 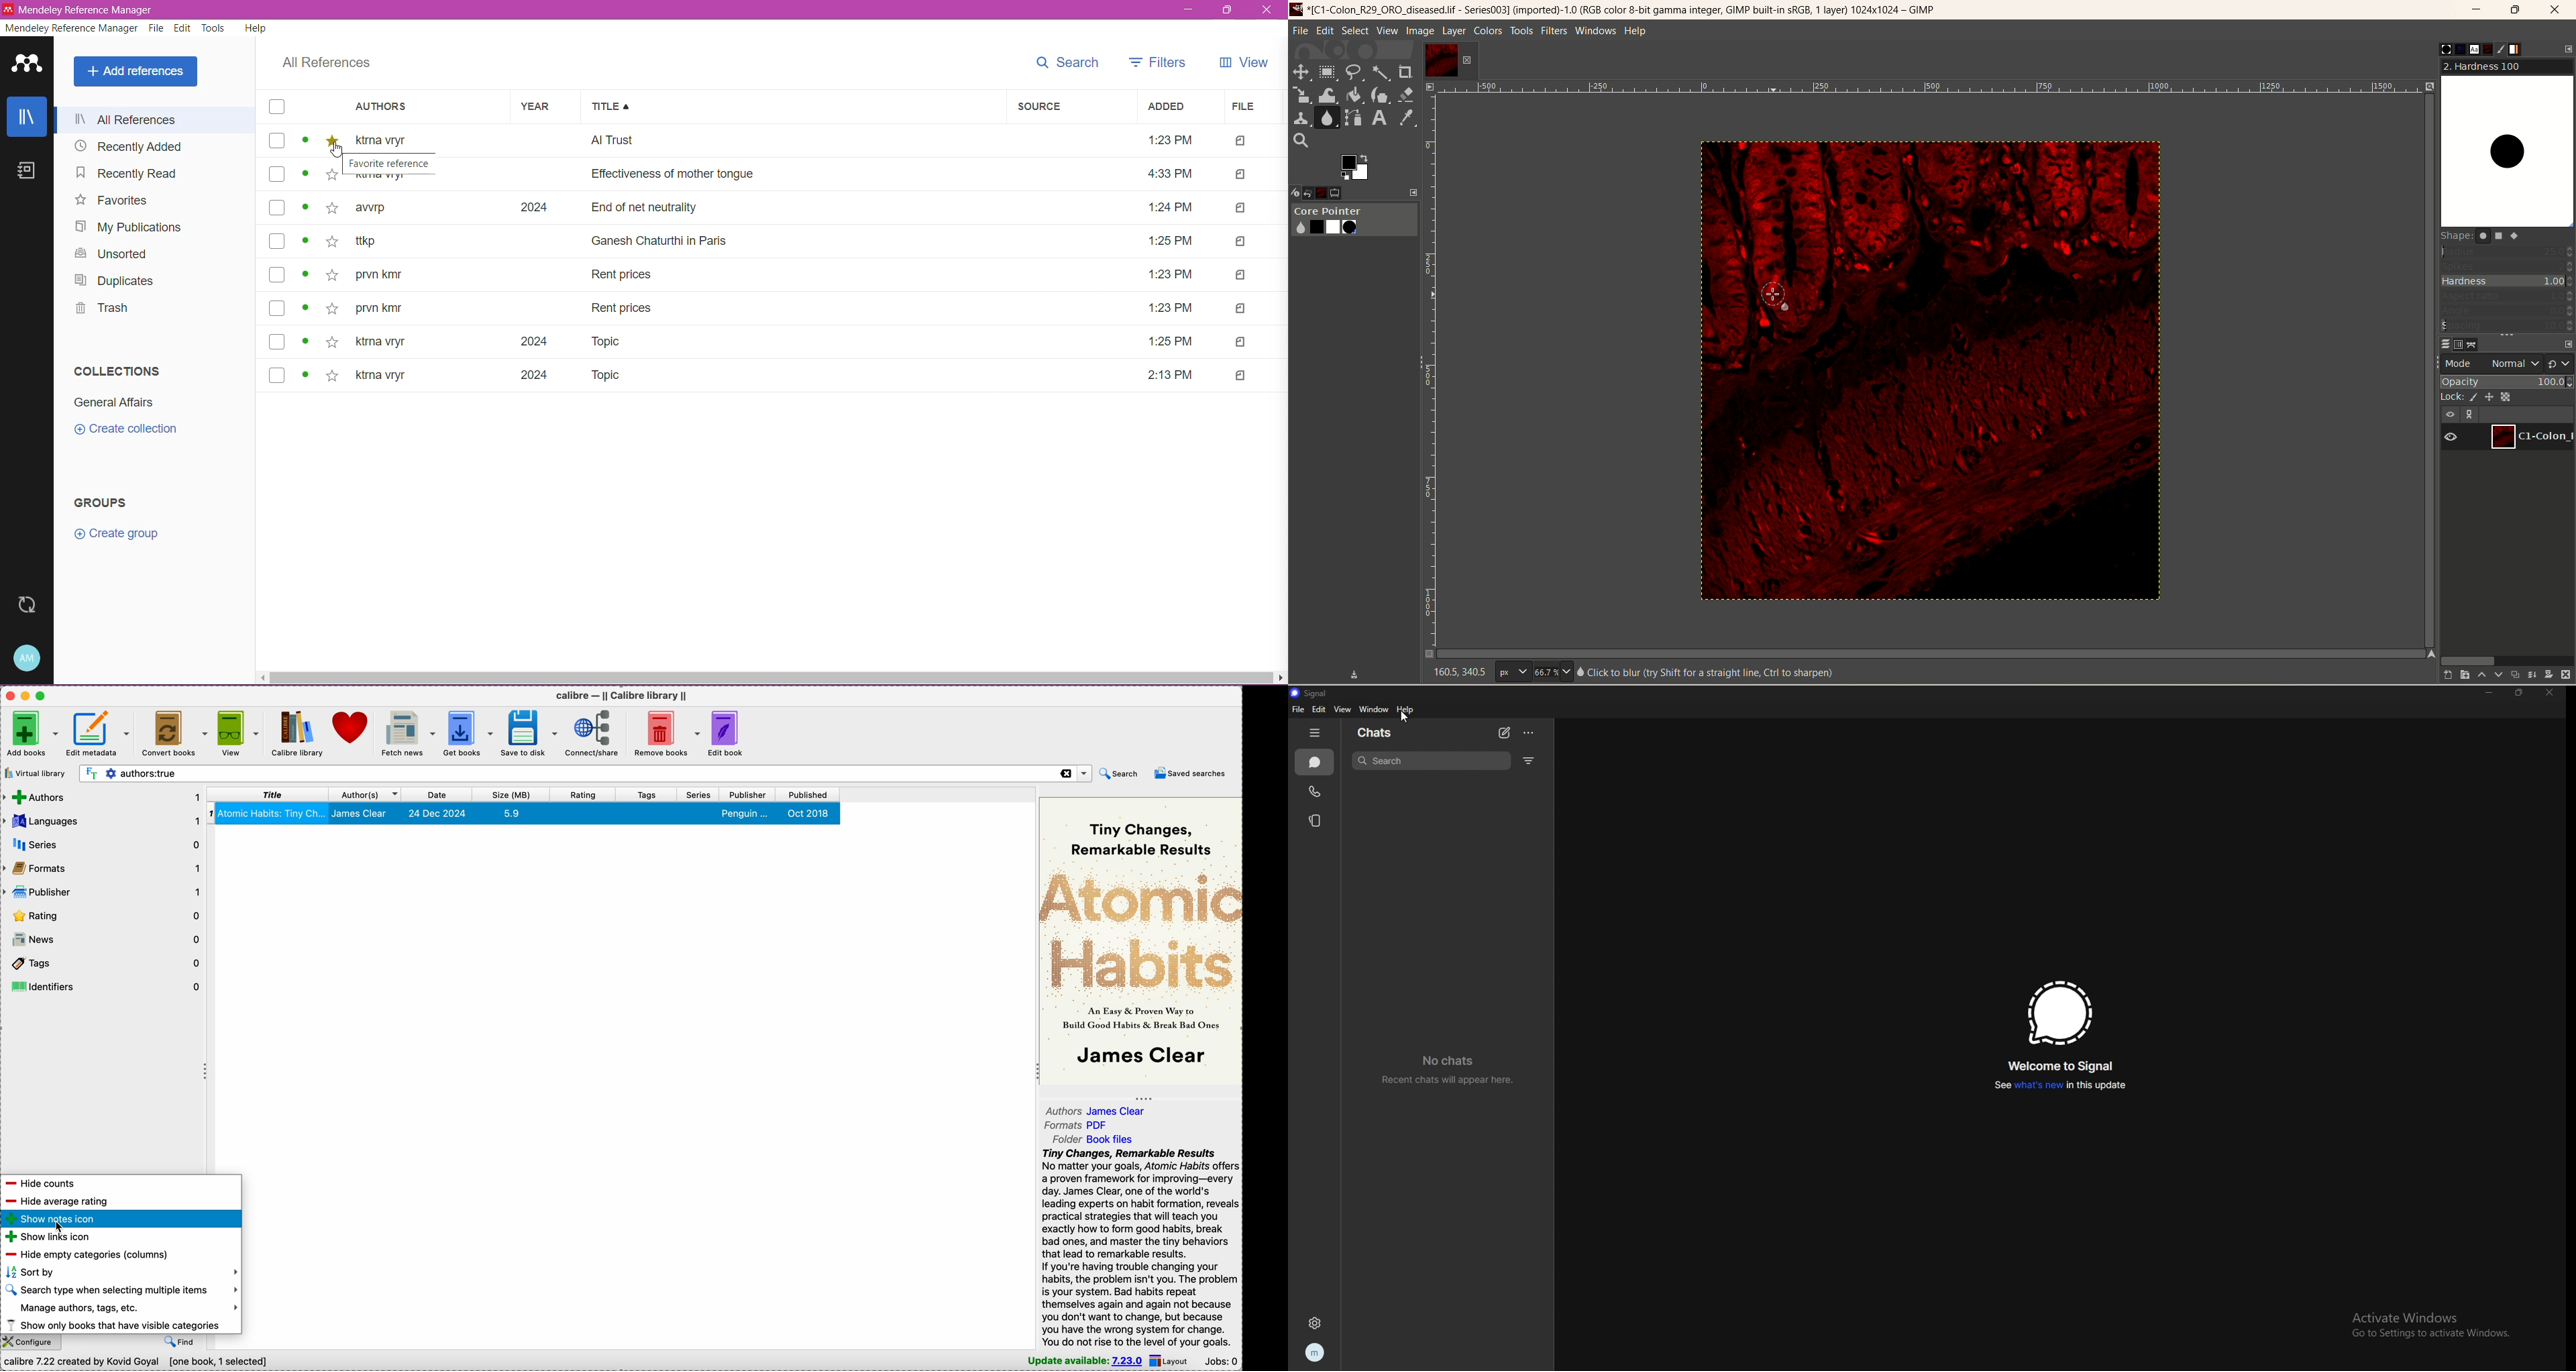 What do you see at coordinates (237, 733) in the screenshot?
I see `view` at bounding box center [237, 733].